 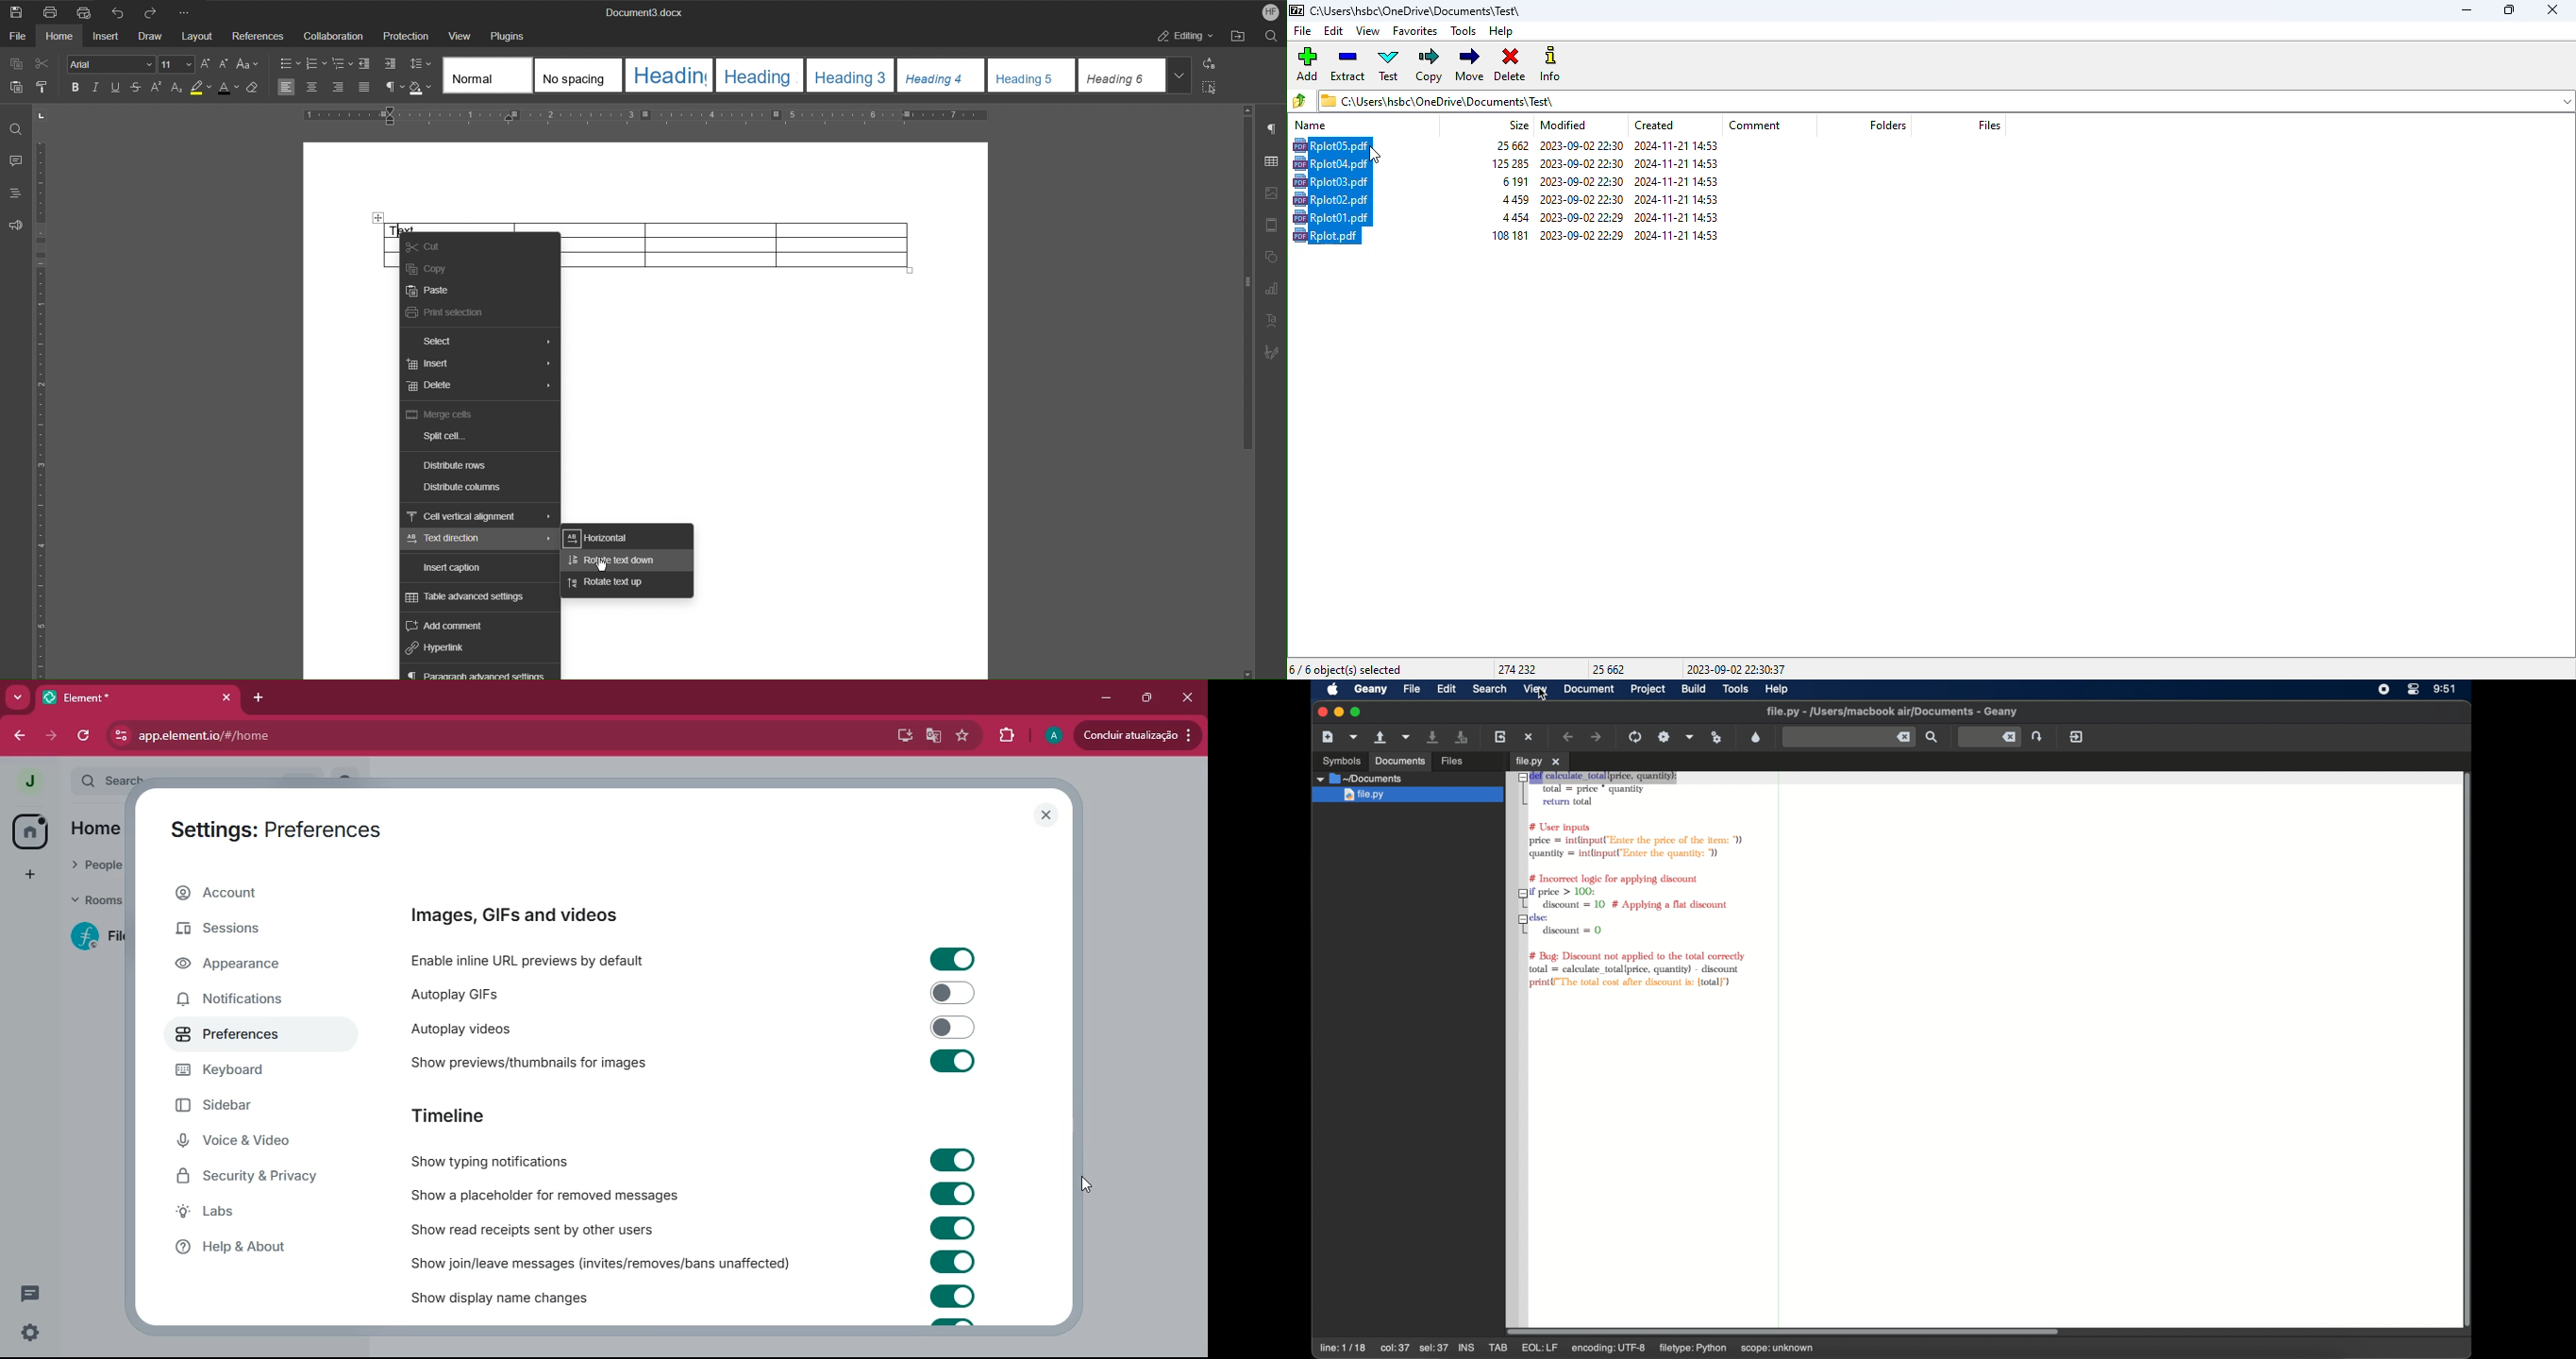 What do you see at coordinates (78, 88) in the screenshot?
I see `Bold` at bounding box center [78, 88].